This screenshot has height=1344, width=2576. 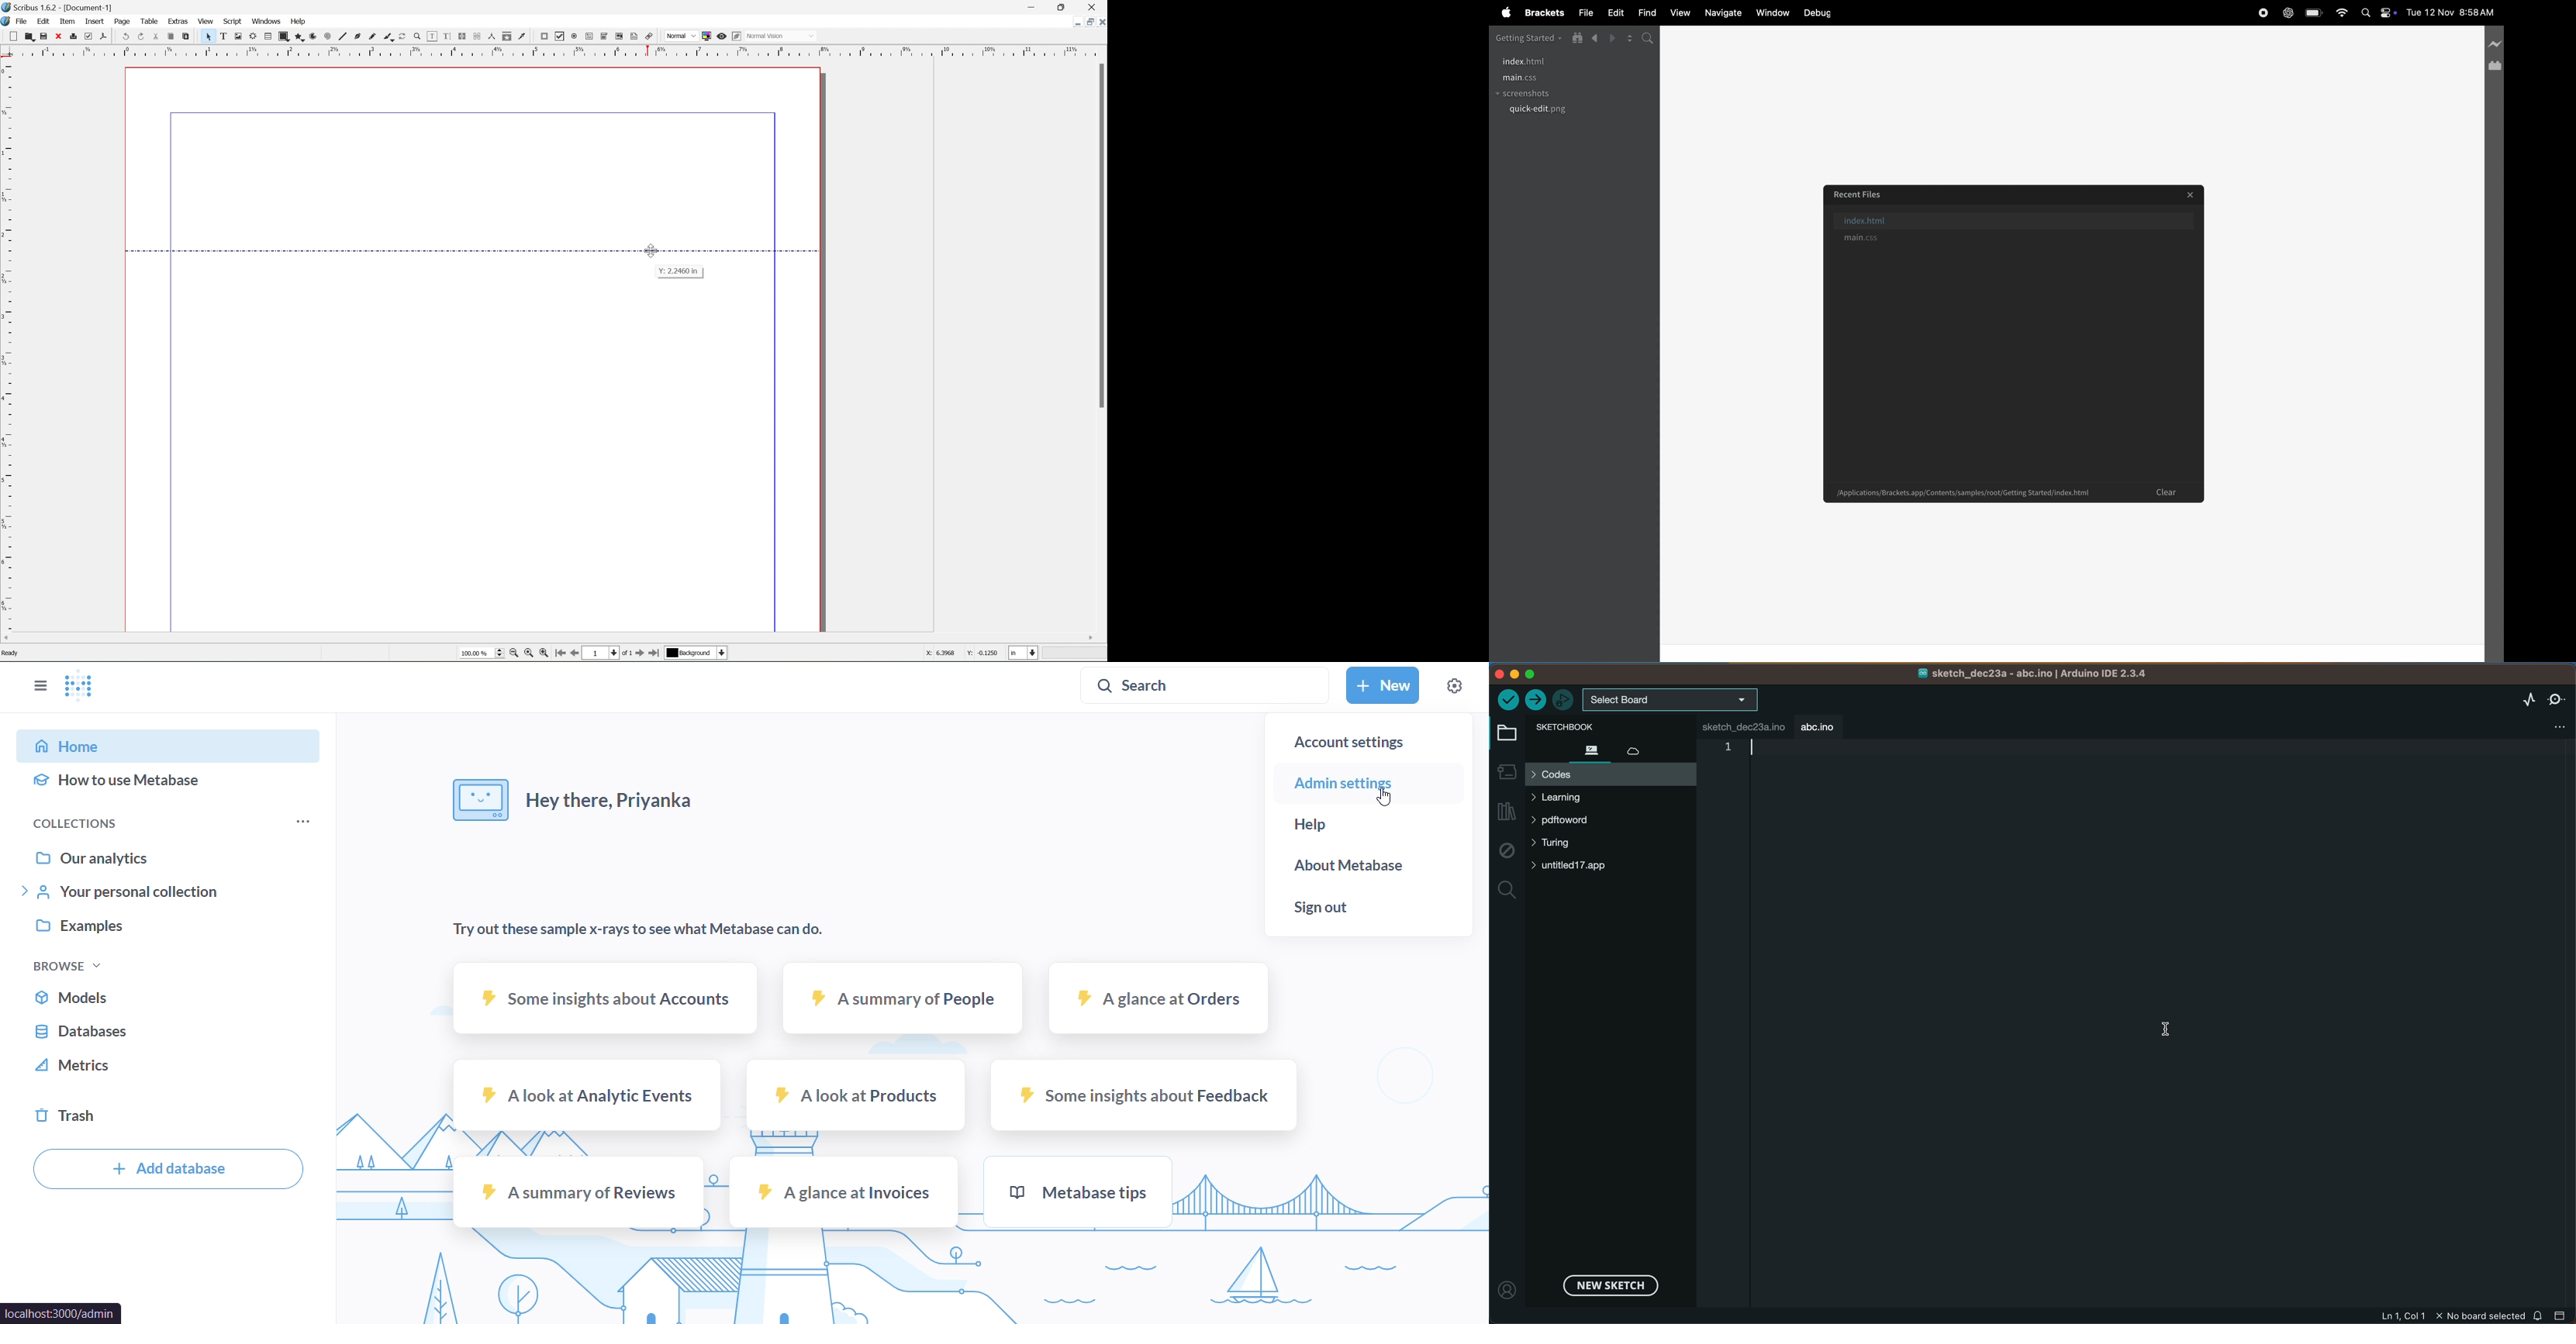 What do you see at coordinates (548, 638) in the screenshot?
I see `scroll bar` at bounding box center [548, 638].